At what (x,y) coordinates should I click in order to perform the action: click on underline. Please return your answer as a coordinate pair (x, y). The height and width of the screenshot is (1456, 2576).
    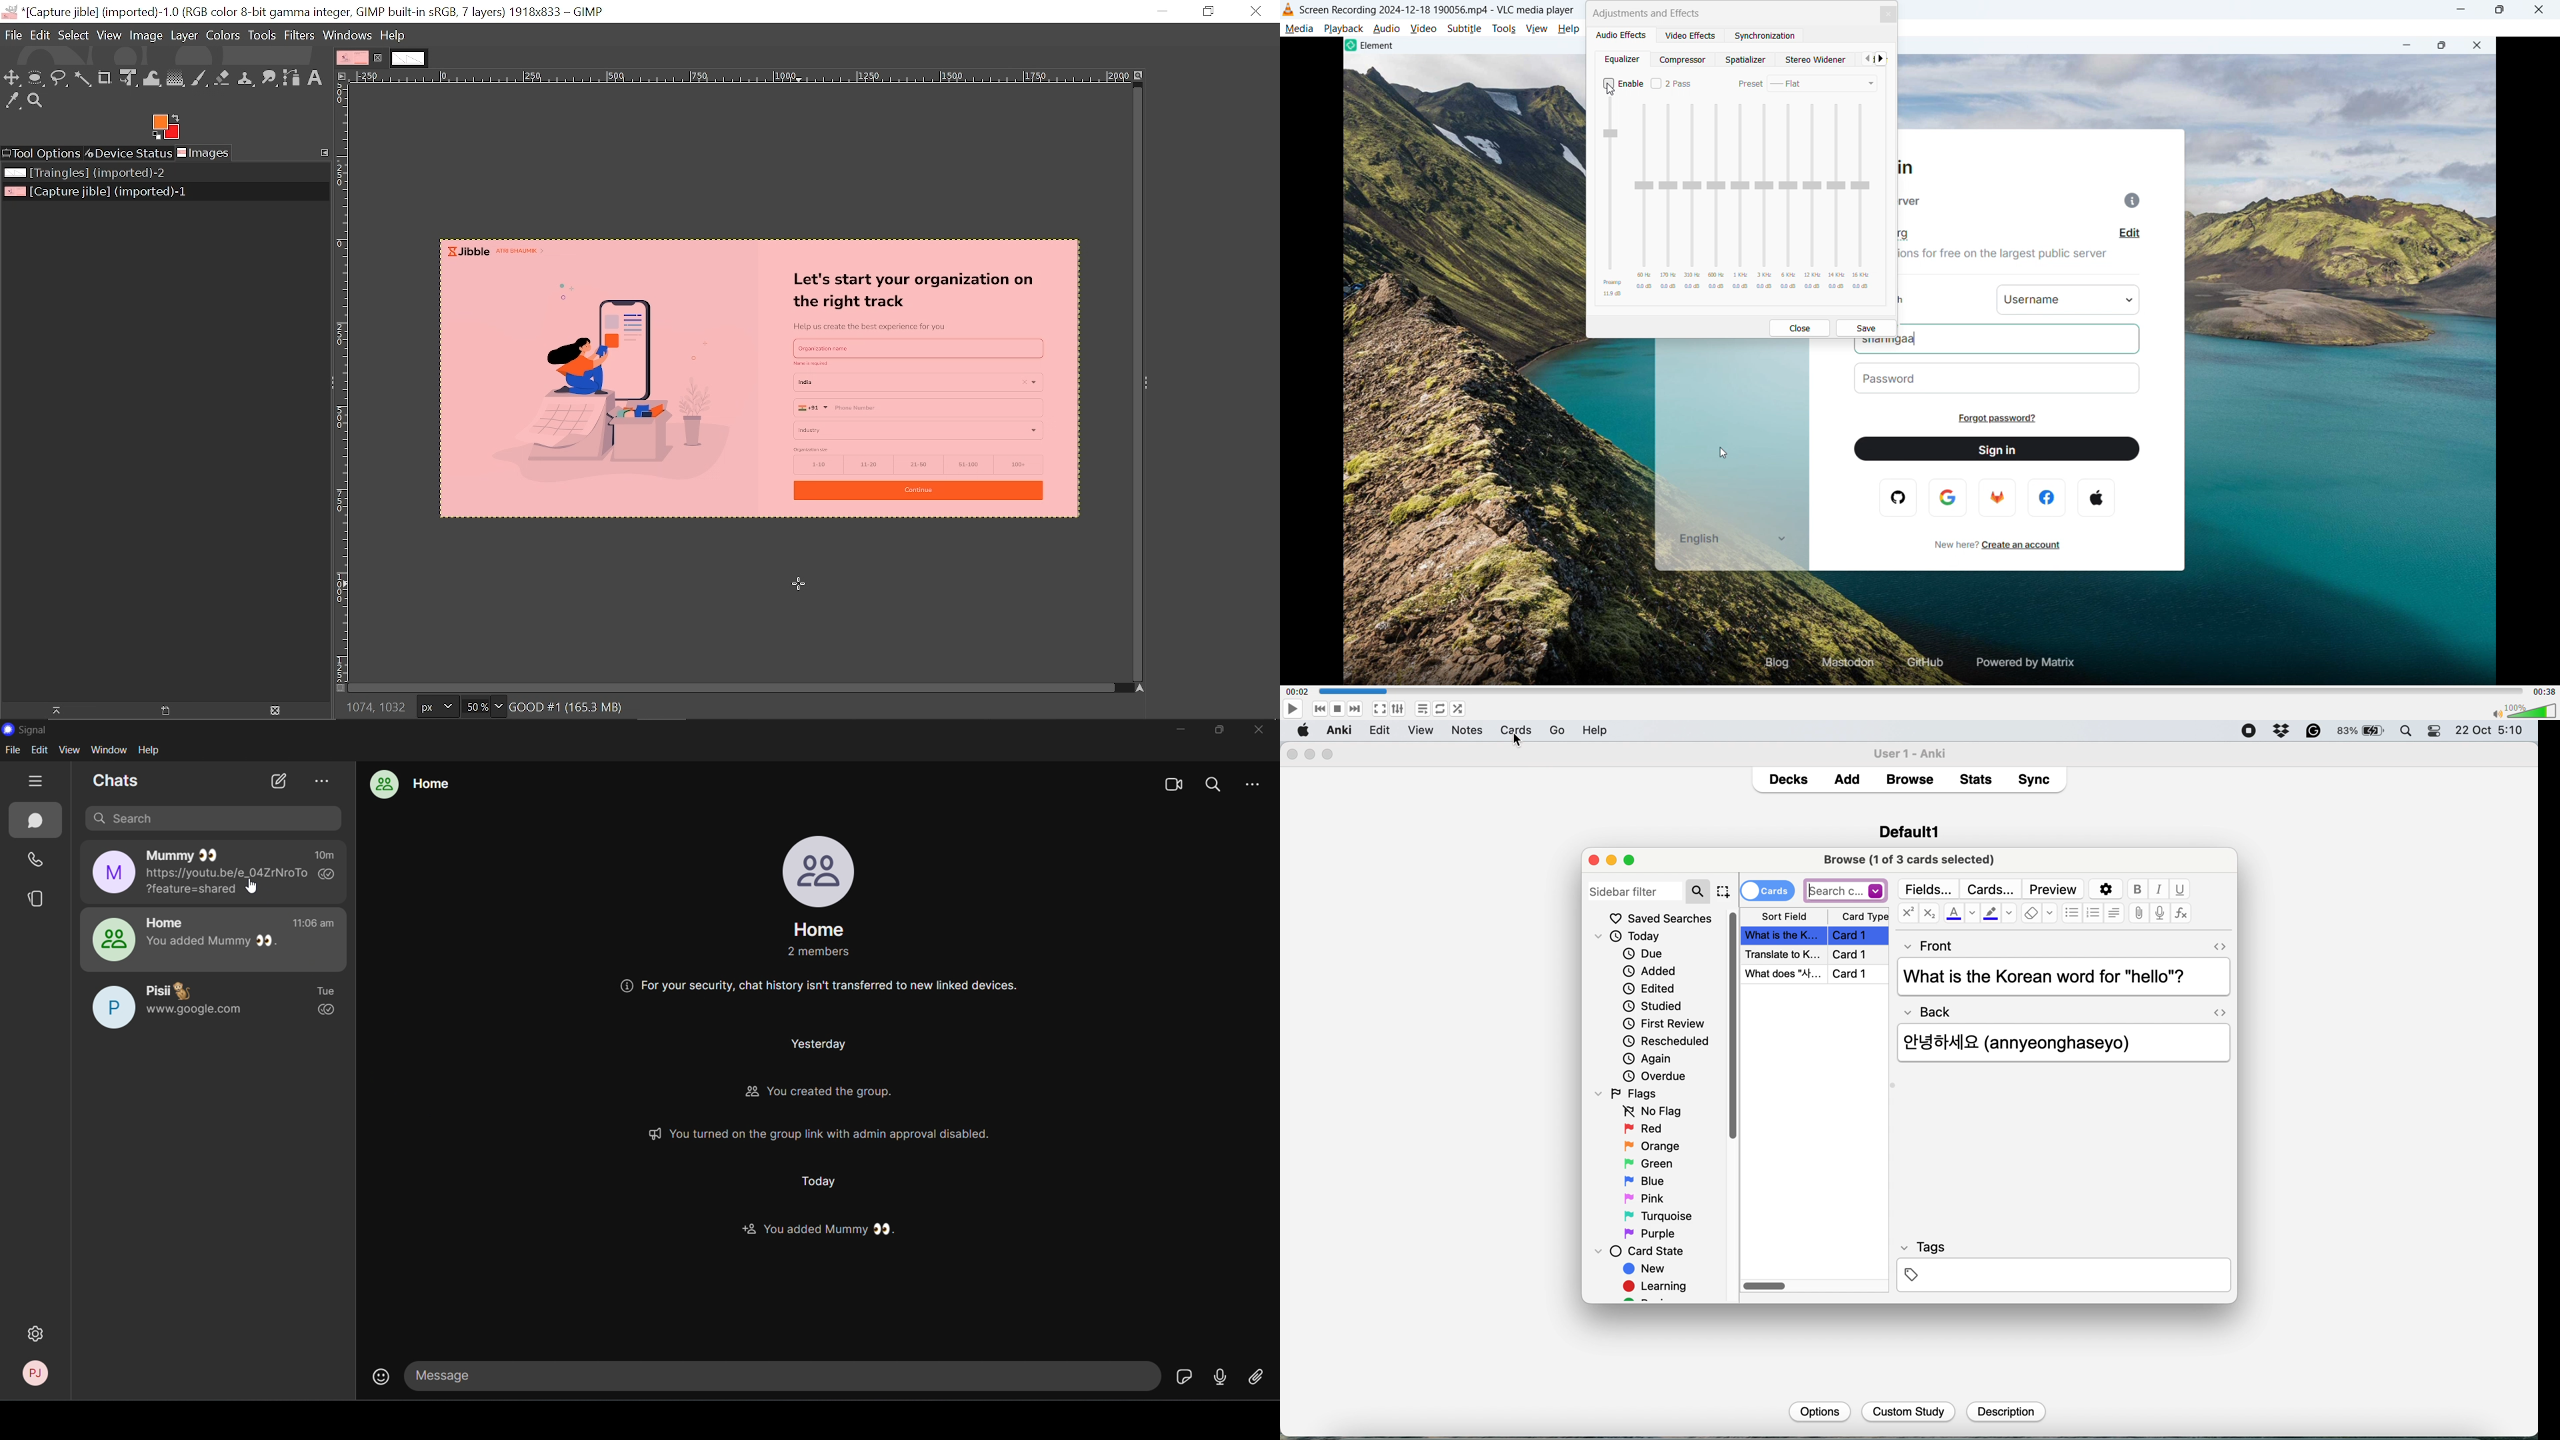
    Looking at the image, I should click on (2180, 889).